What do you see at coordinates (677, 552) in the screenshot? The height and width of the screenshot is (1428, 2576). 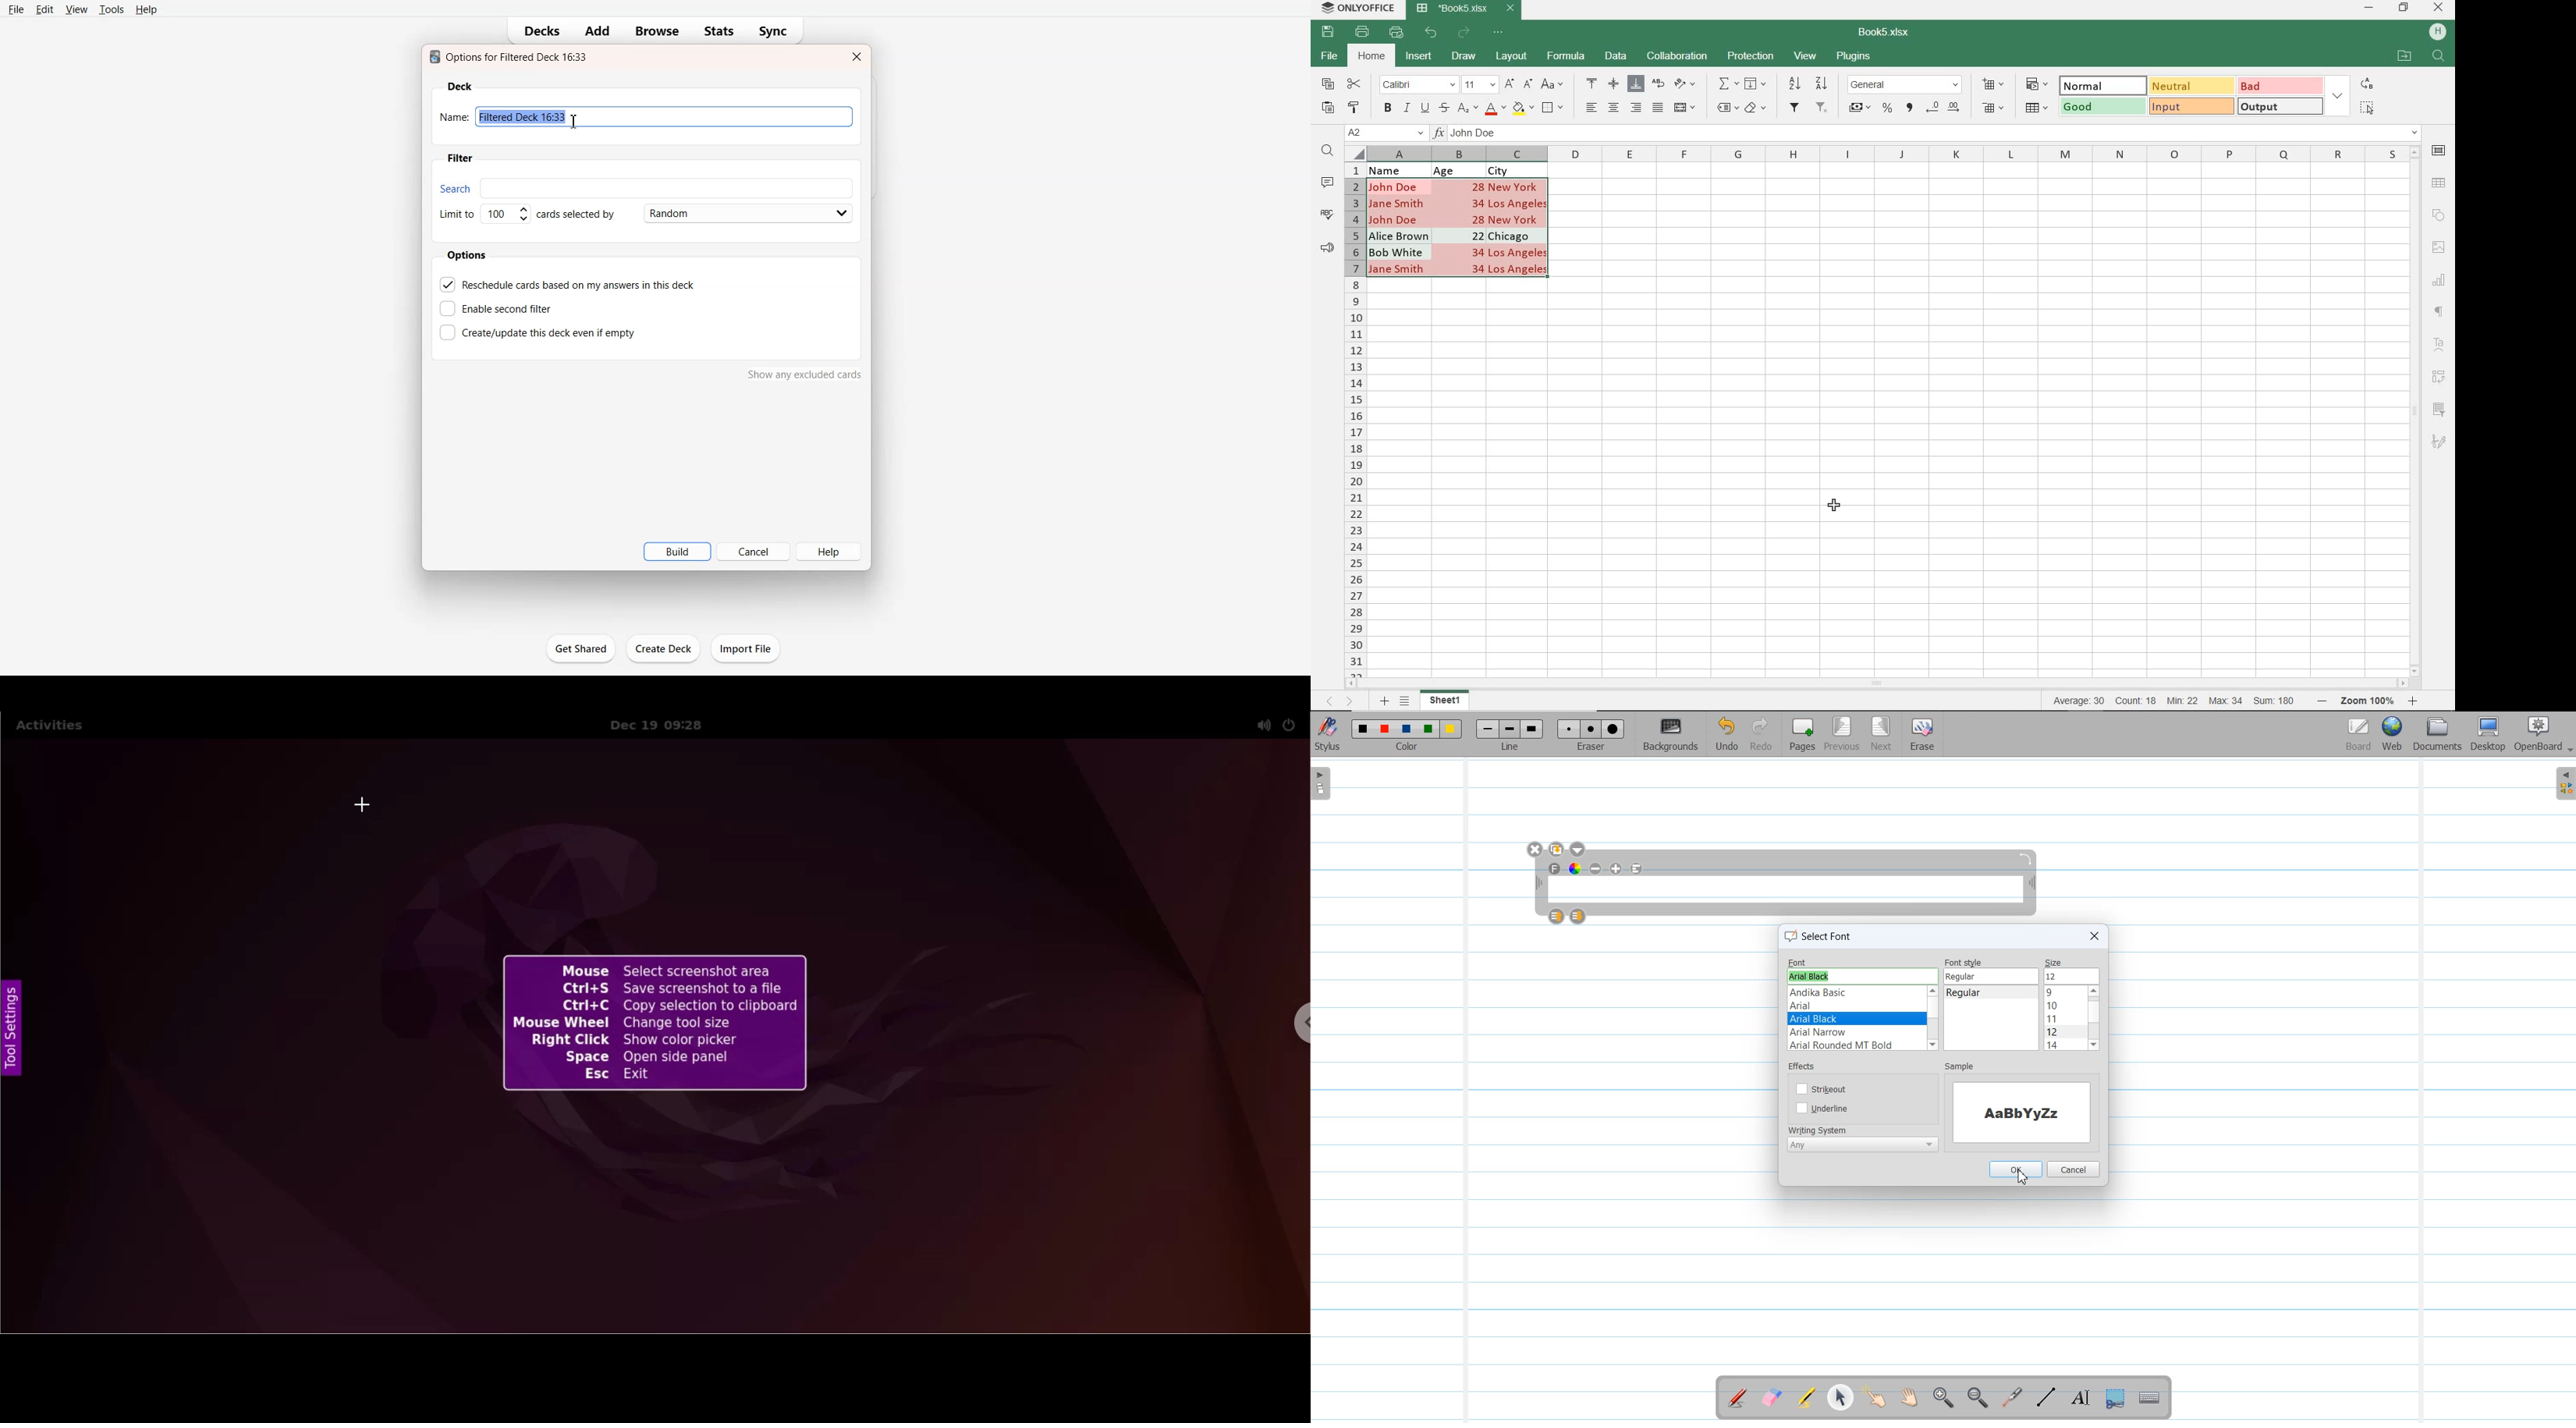 I see `Build` at bounding box center [677, 552].